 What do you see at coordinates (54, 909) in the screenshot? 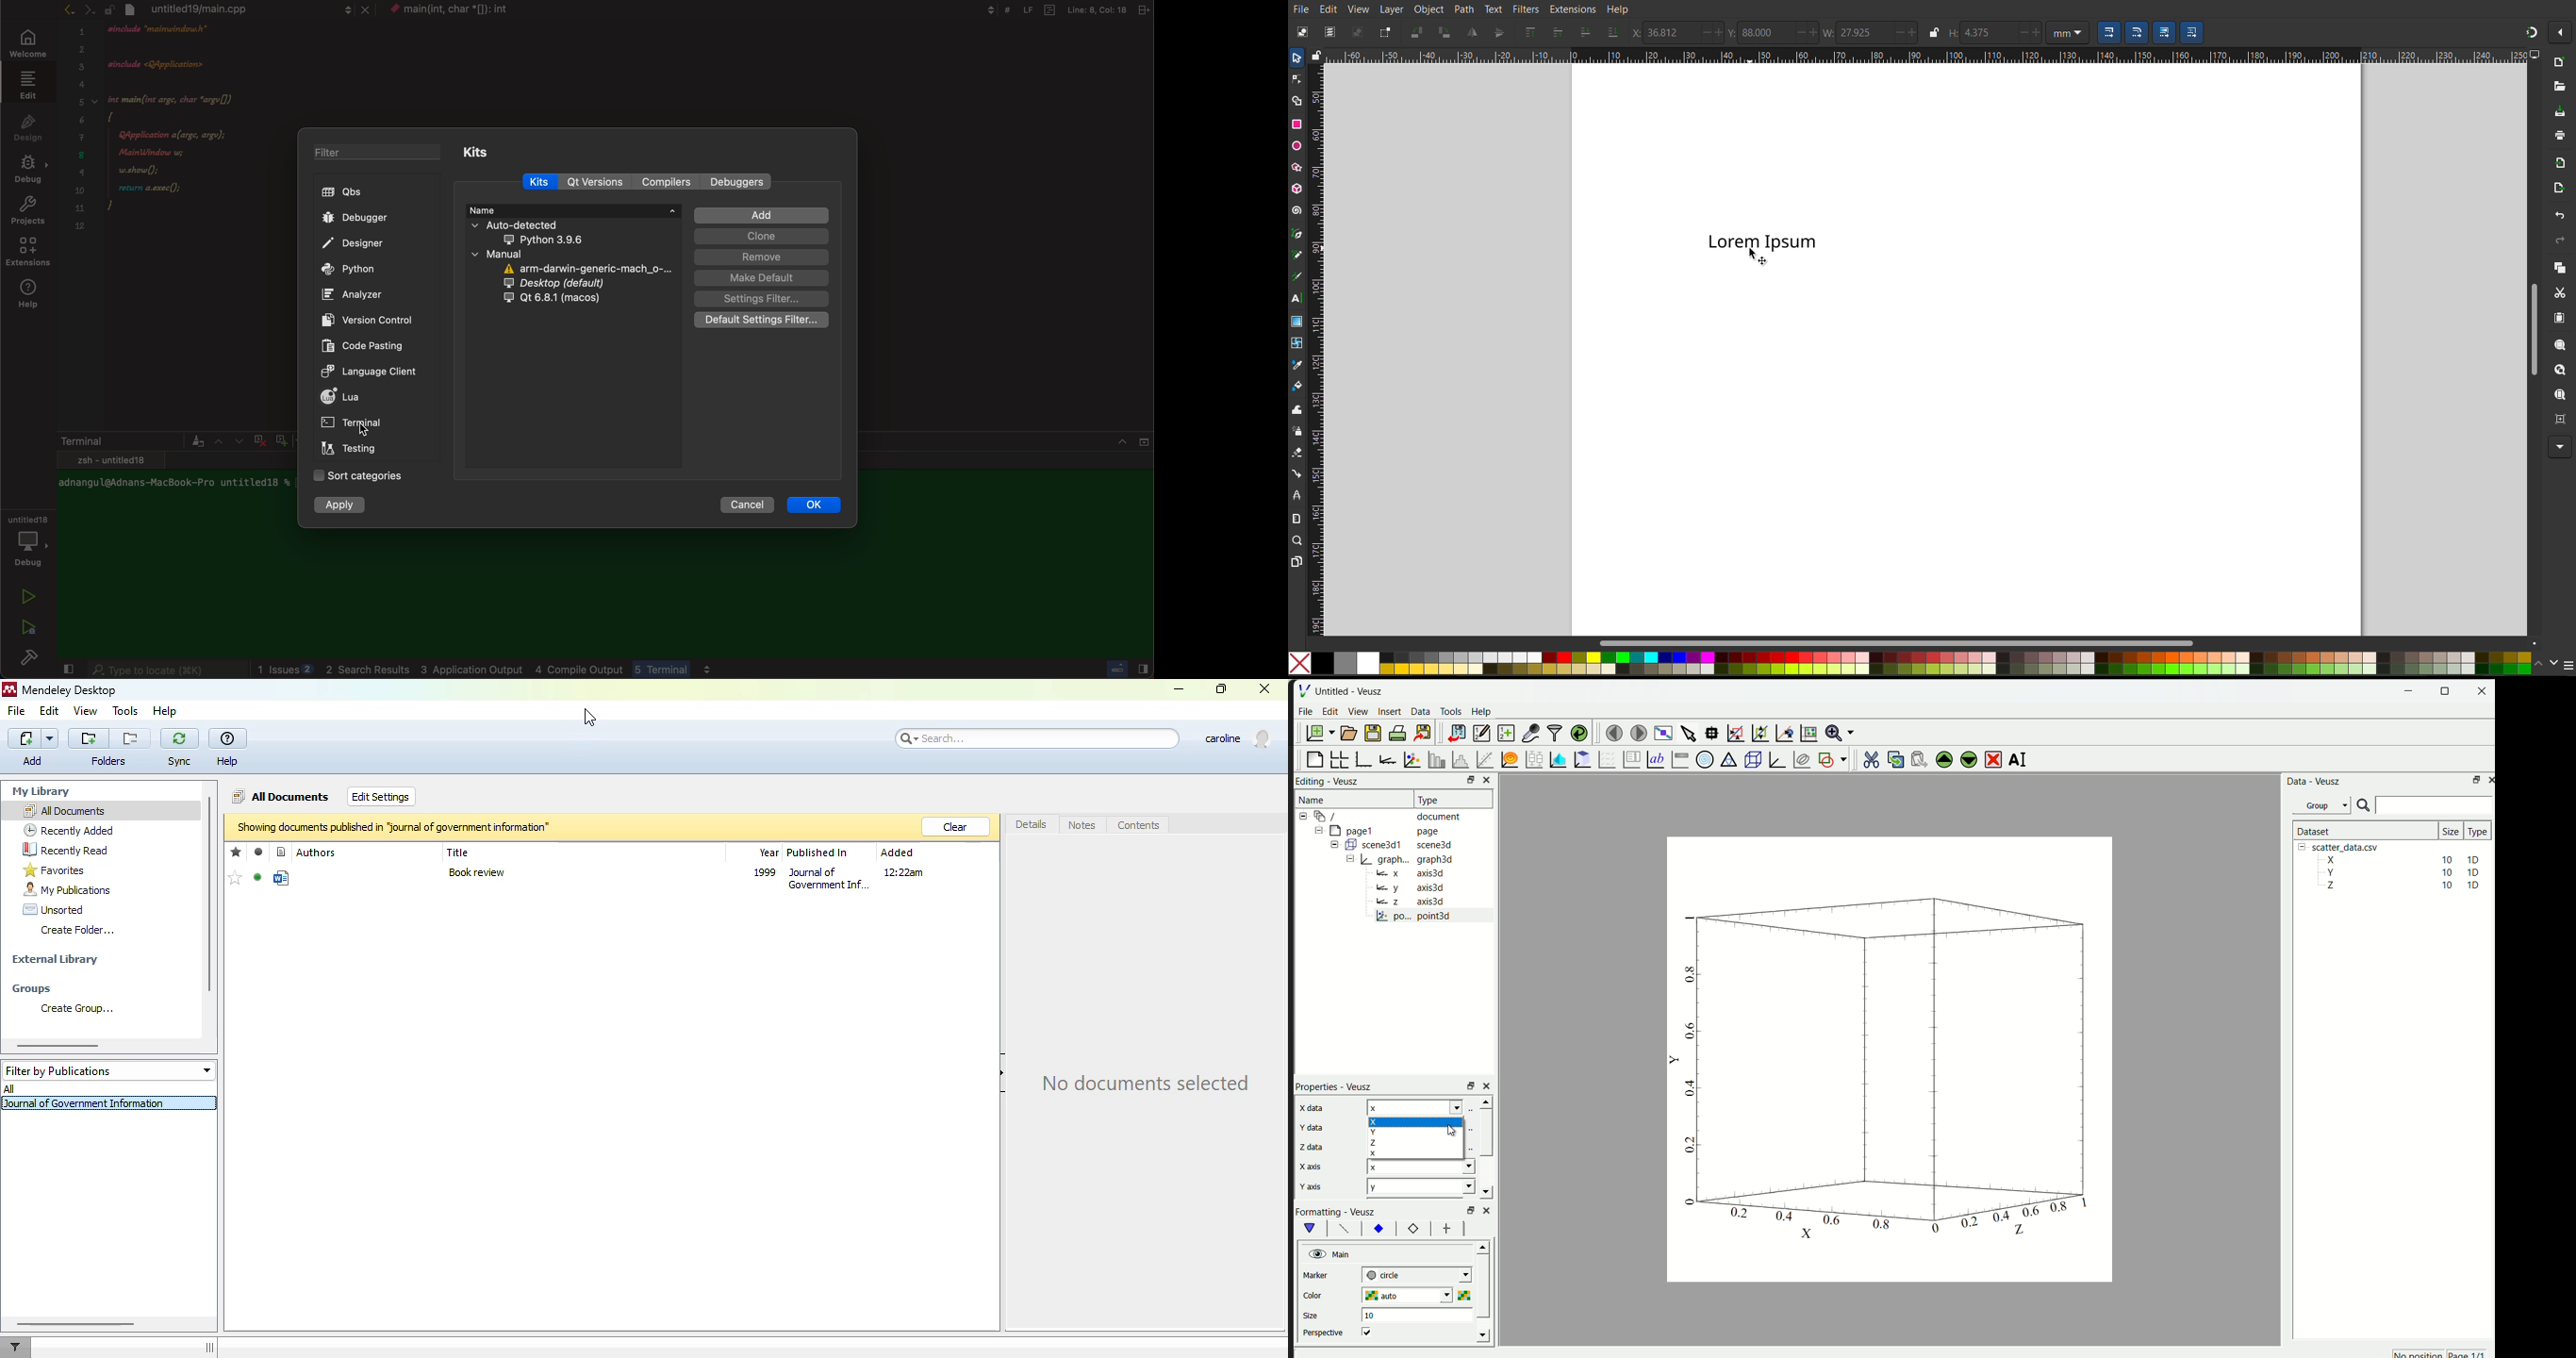
I see `unsorted` at bounding box center [54, 909].